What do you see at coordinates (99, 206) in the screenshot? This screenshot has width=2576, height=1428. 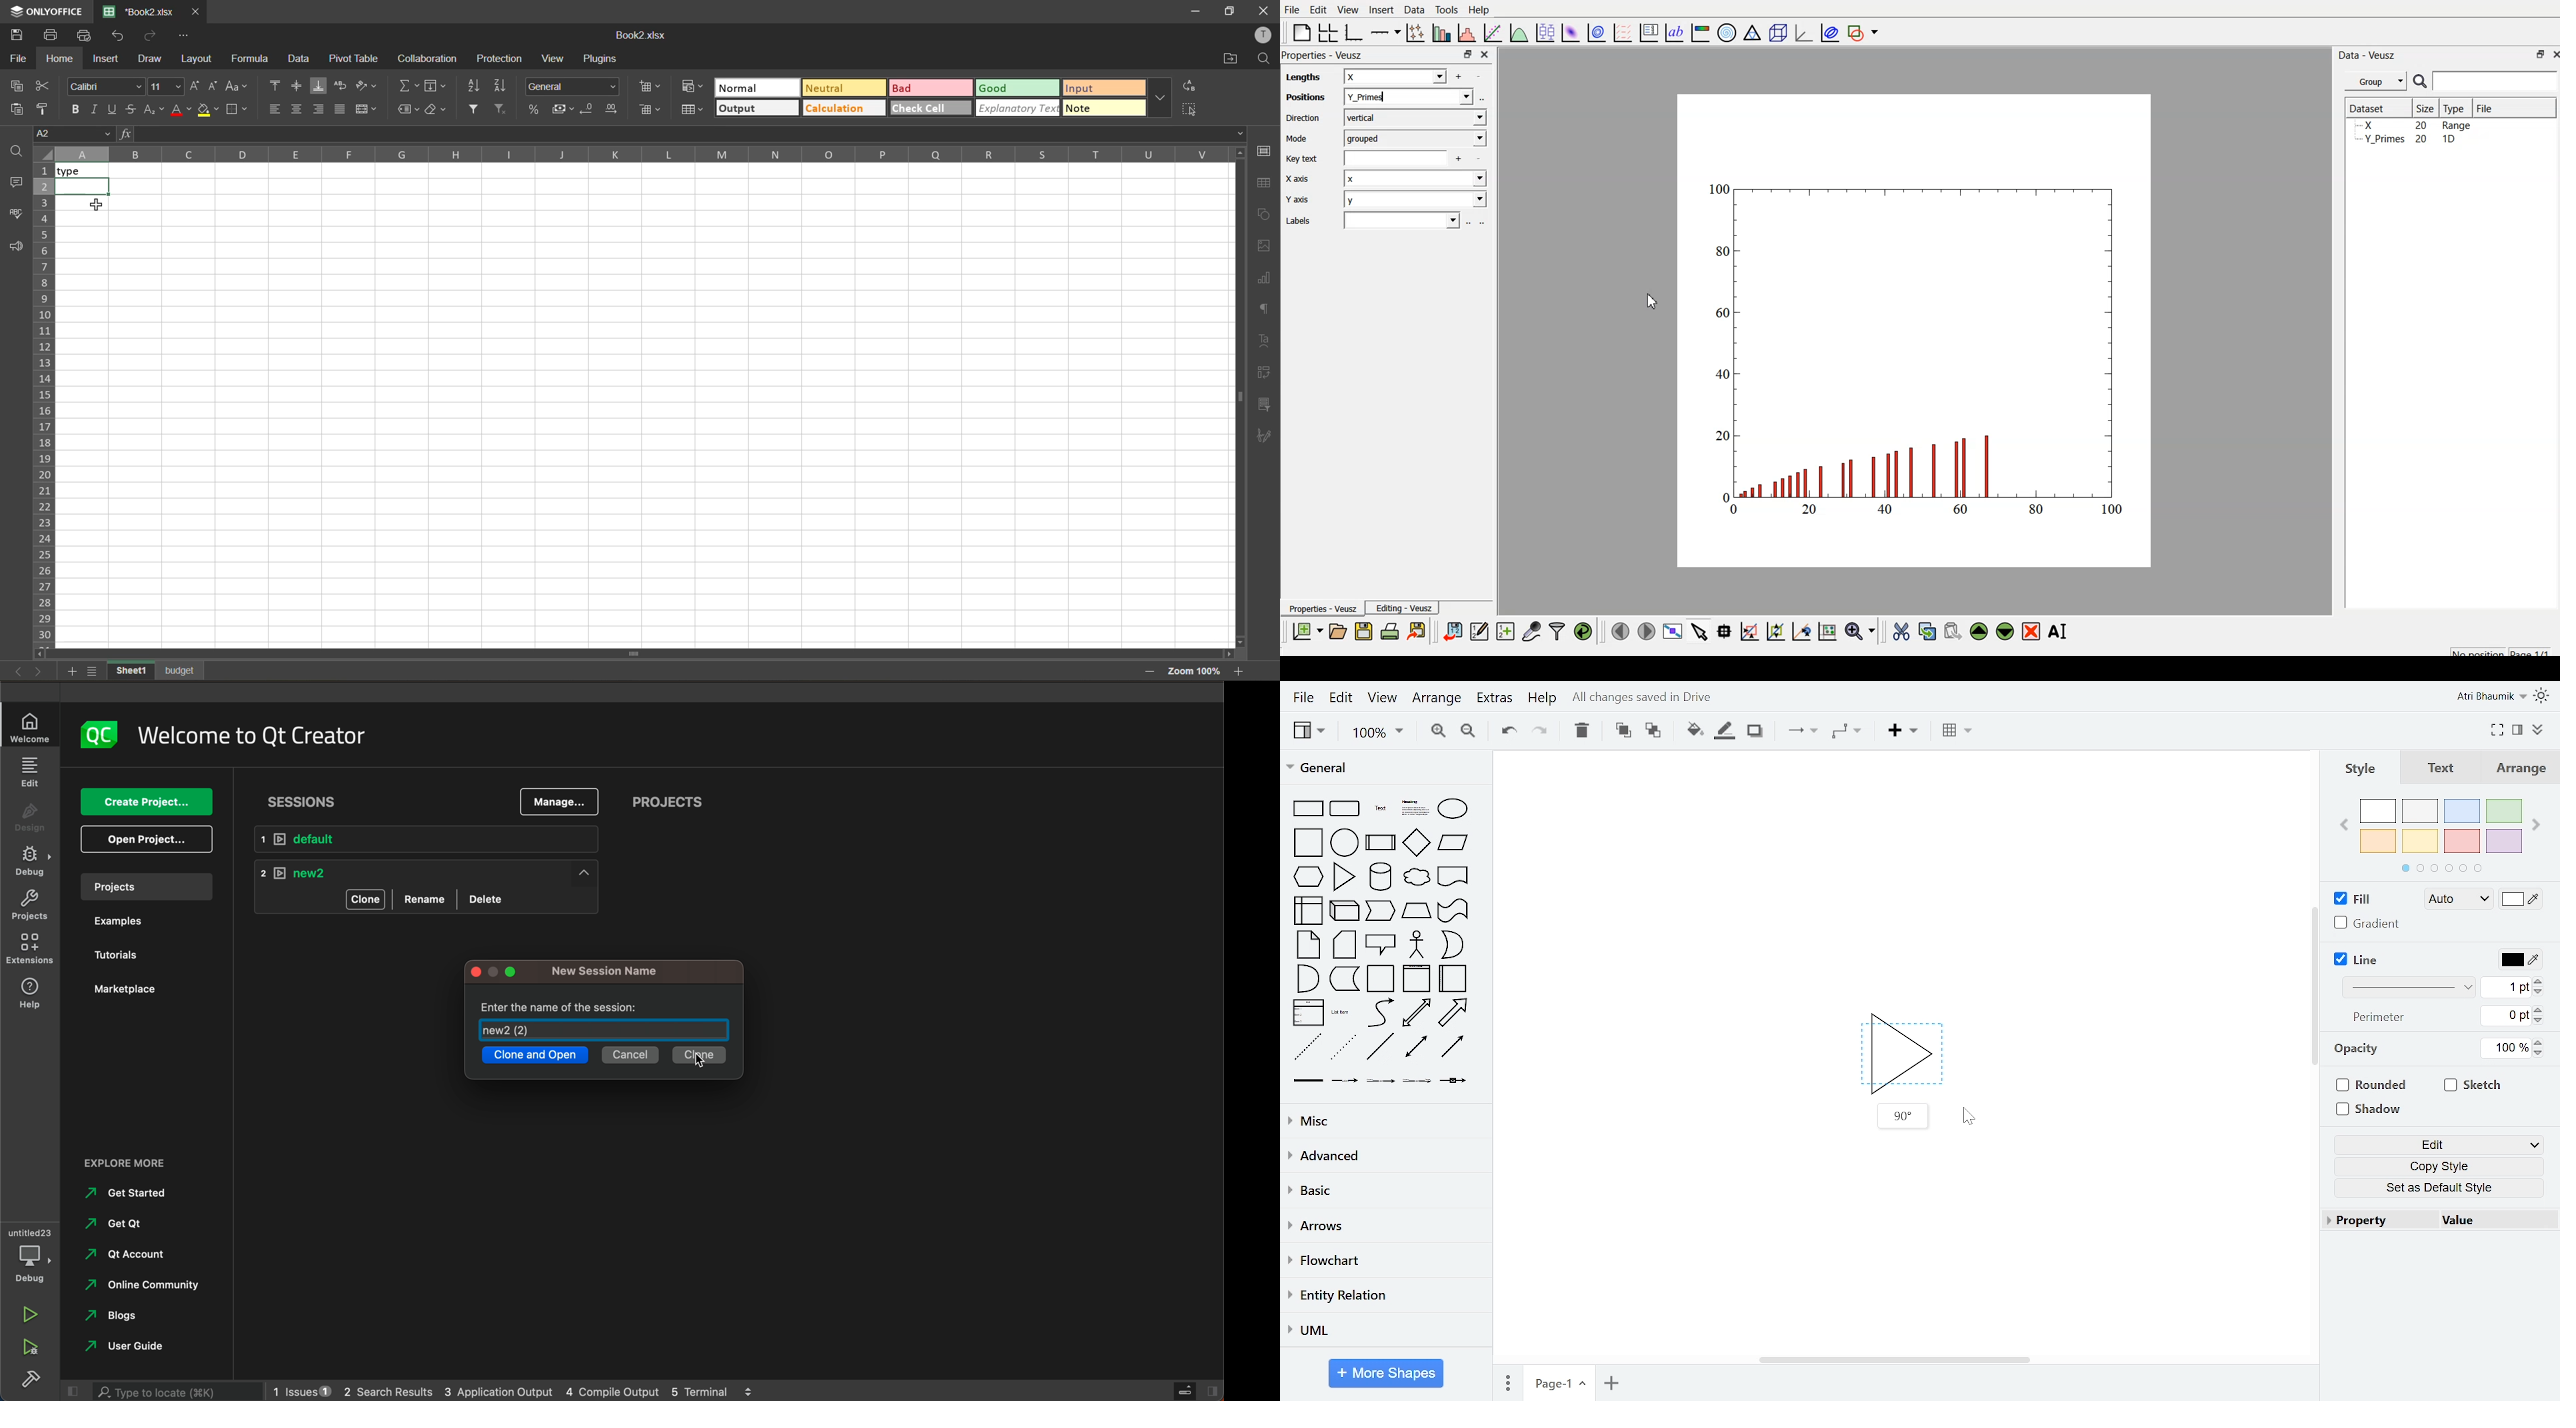 I see `cursor` at bounding box center [99, 206].